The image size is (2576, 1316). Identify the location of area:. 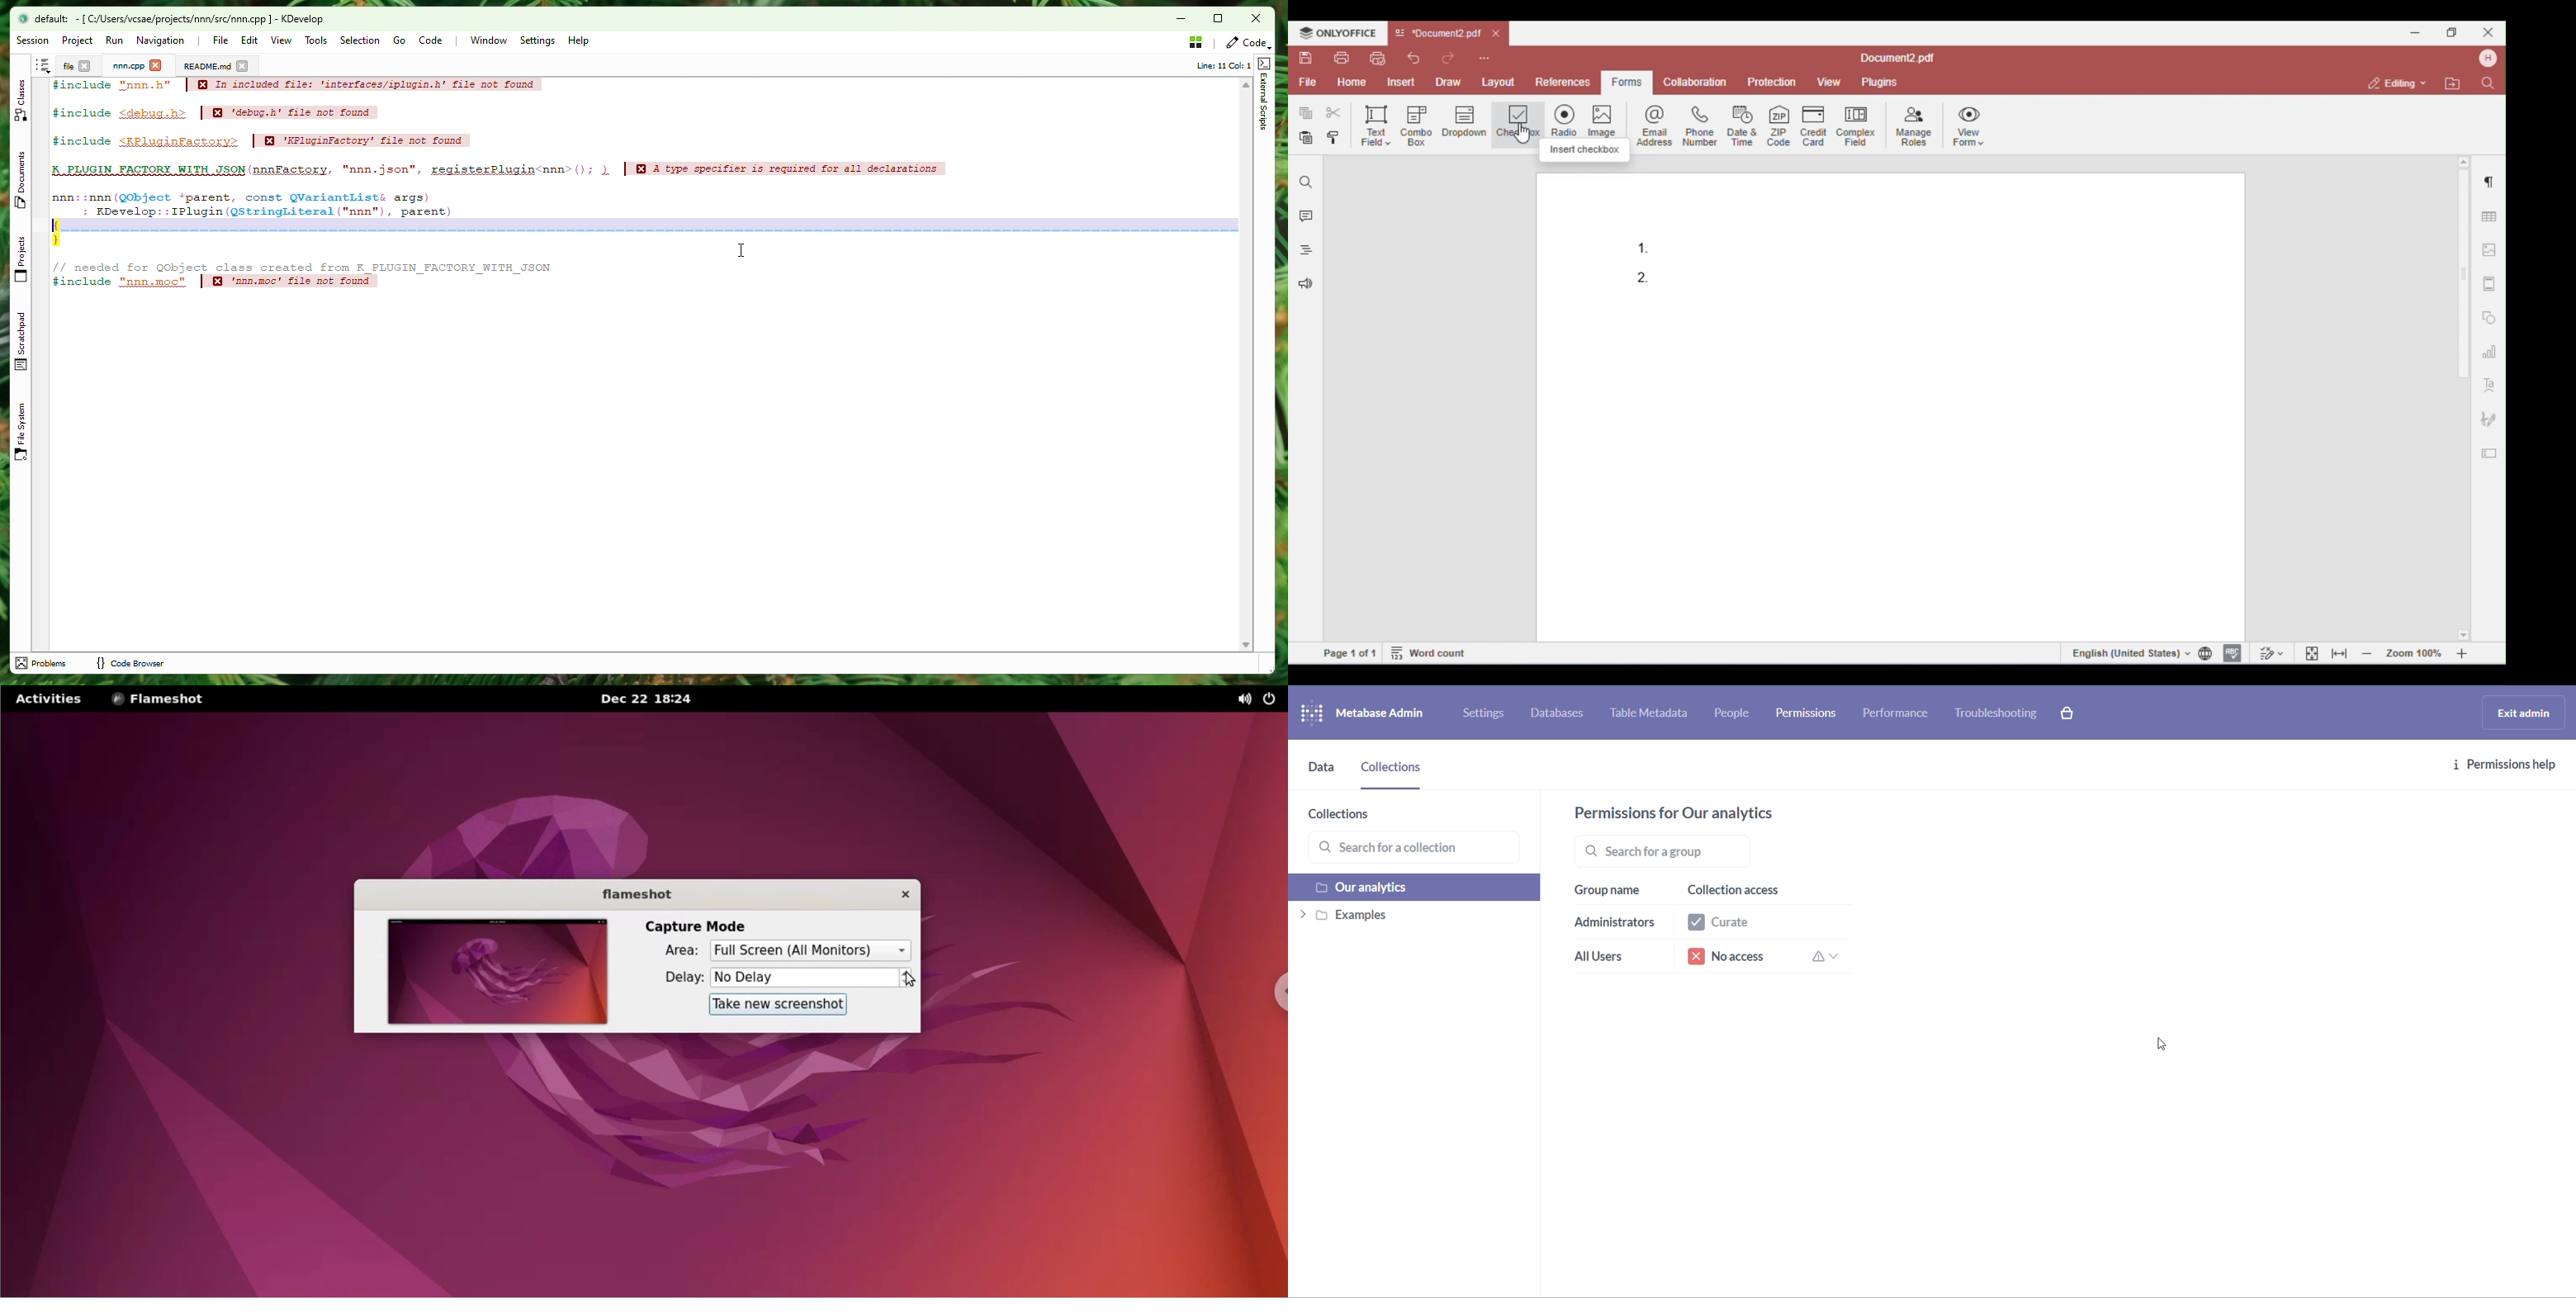
(674, 951).